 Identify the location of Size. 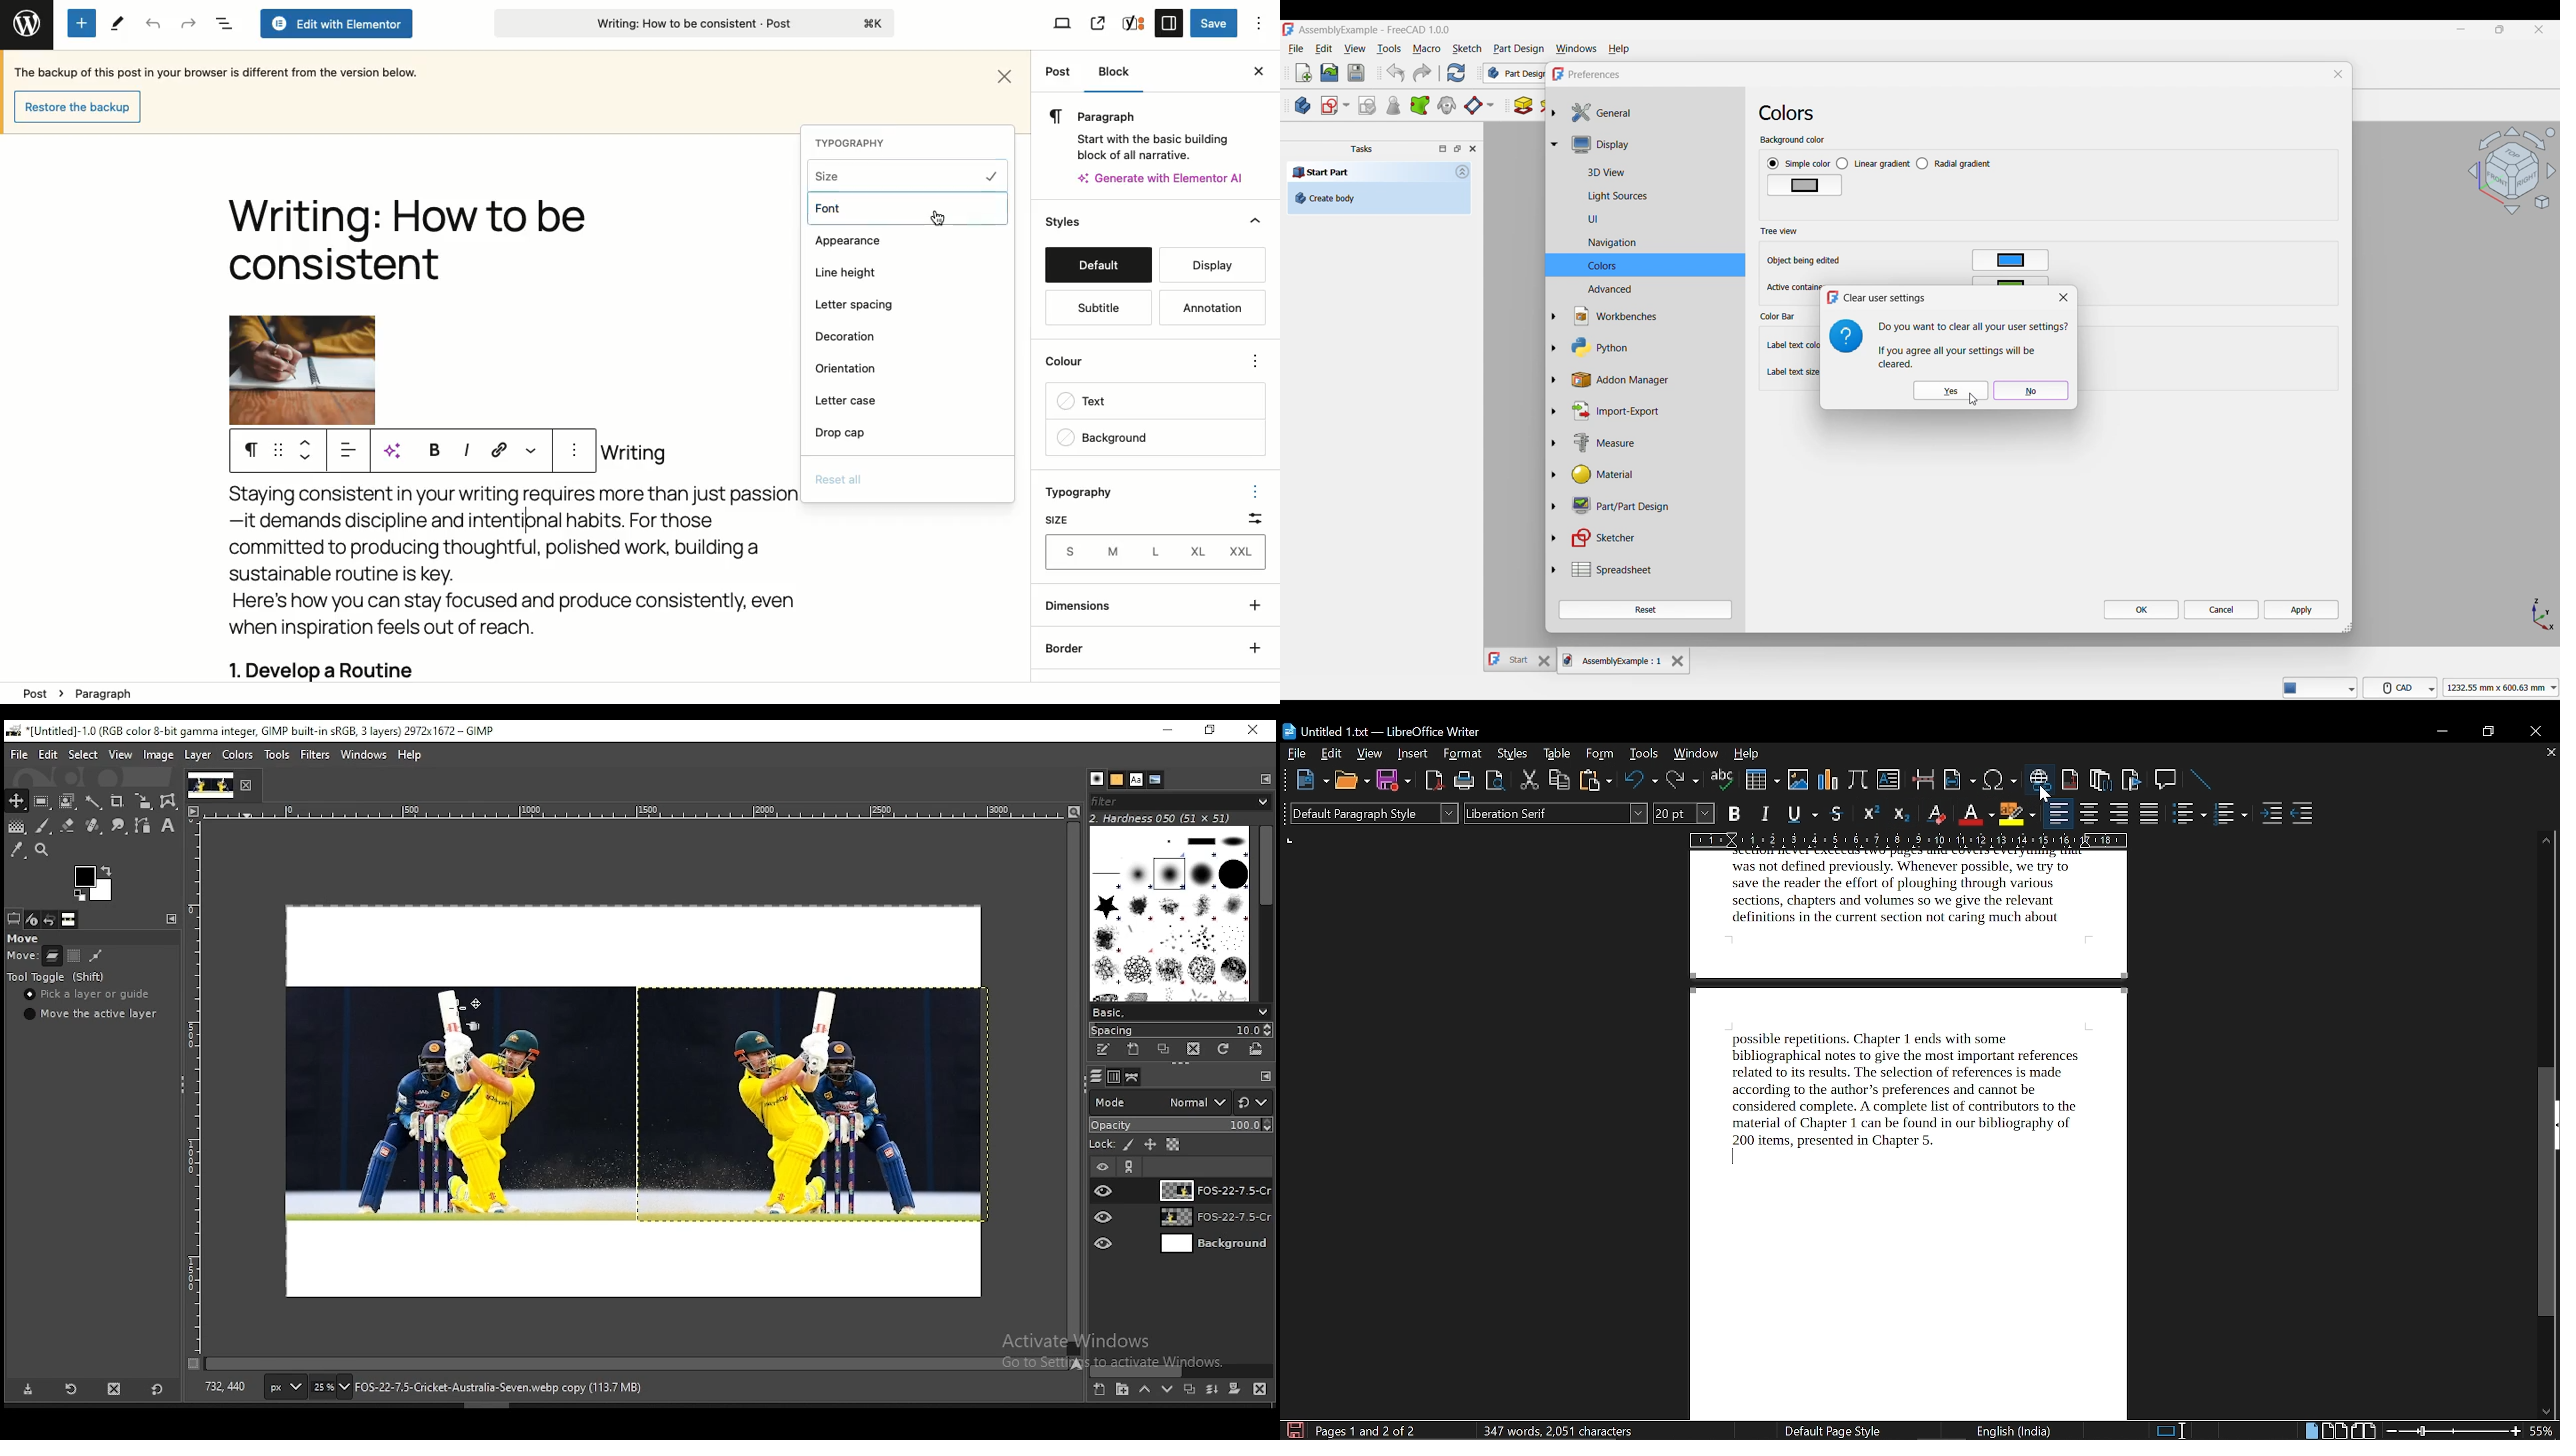
(902, 175).